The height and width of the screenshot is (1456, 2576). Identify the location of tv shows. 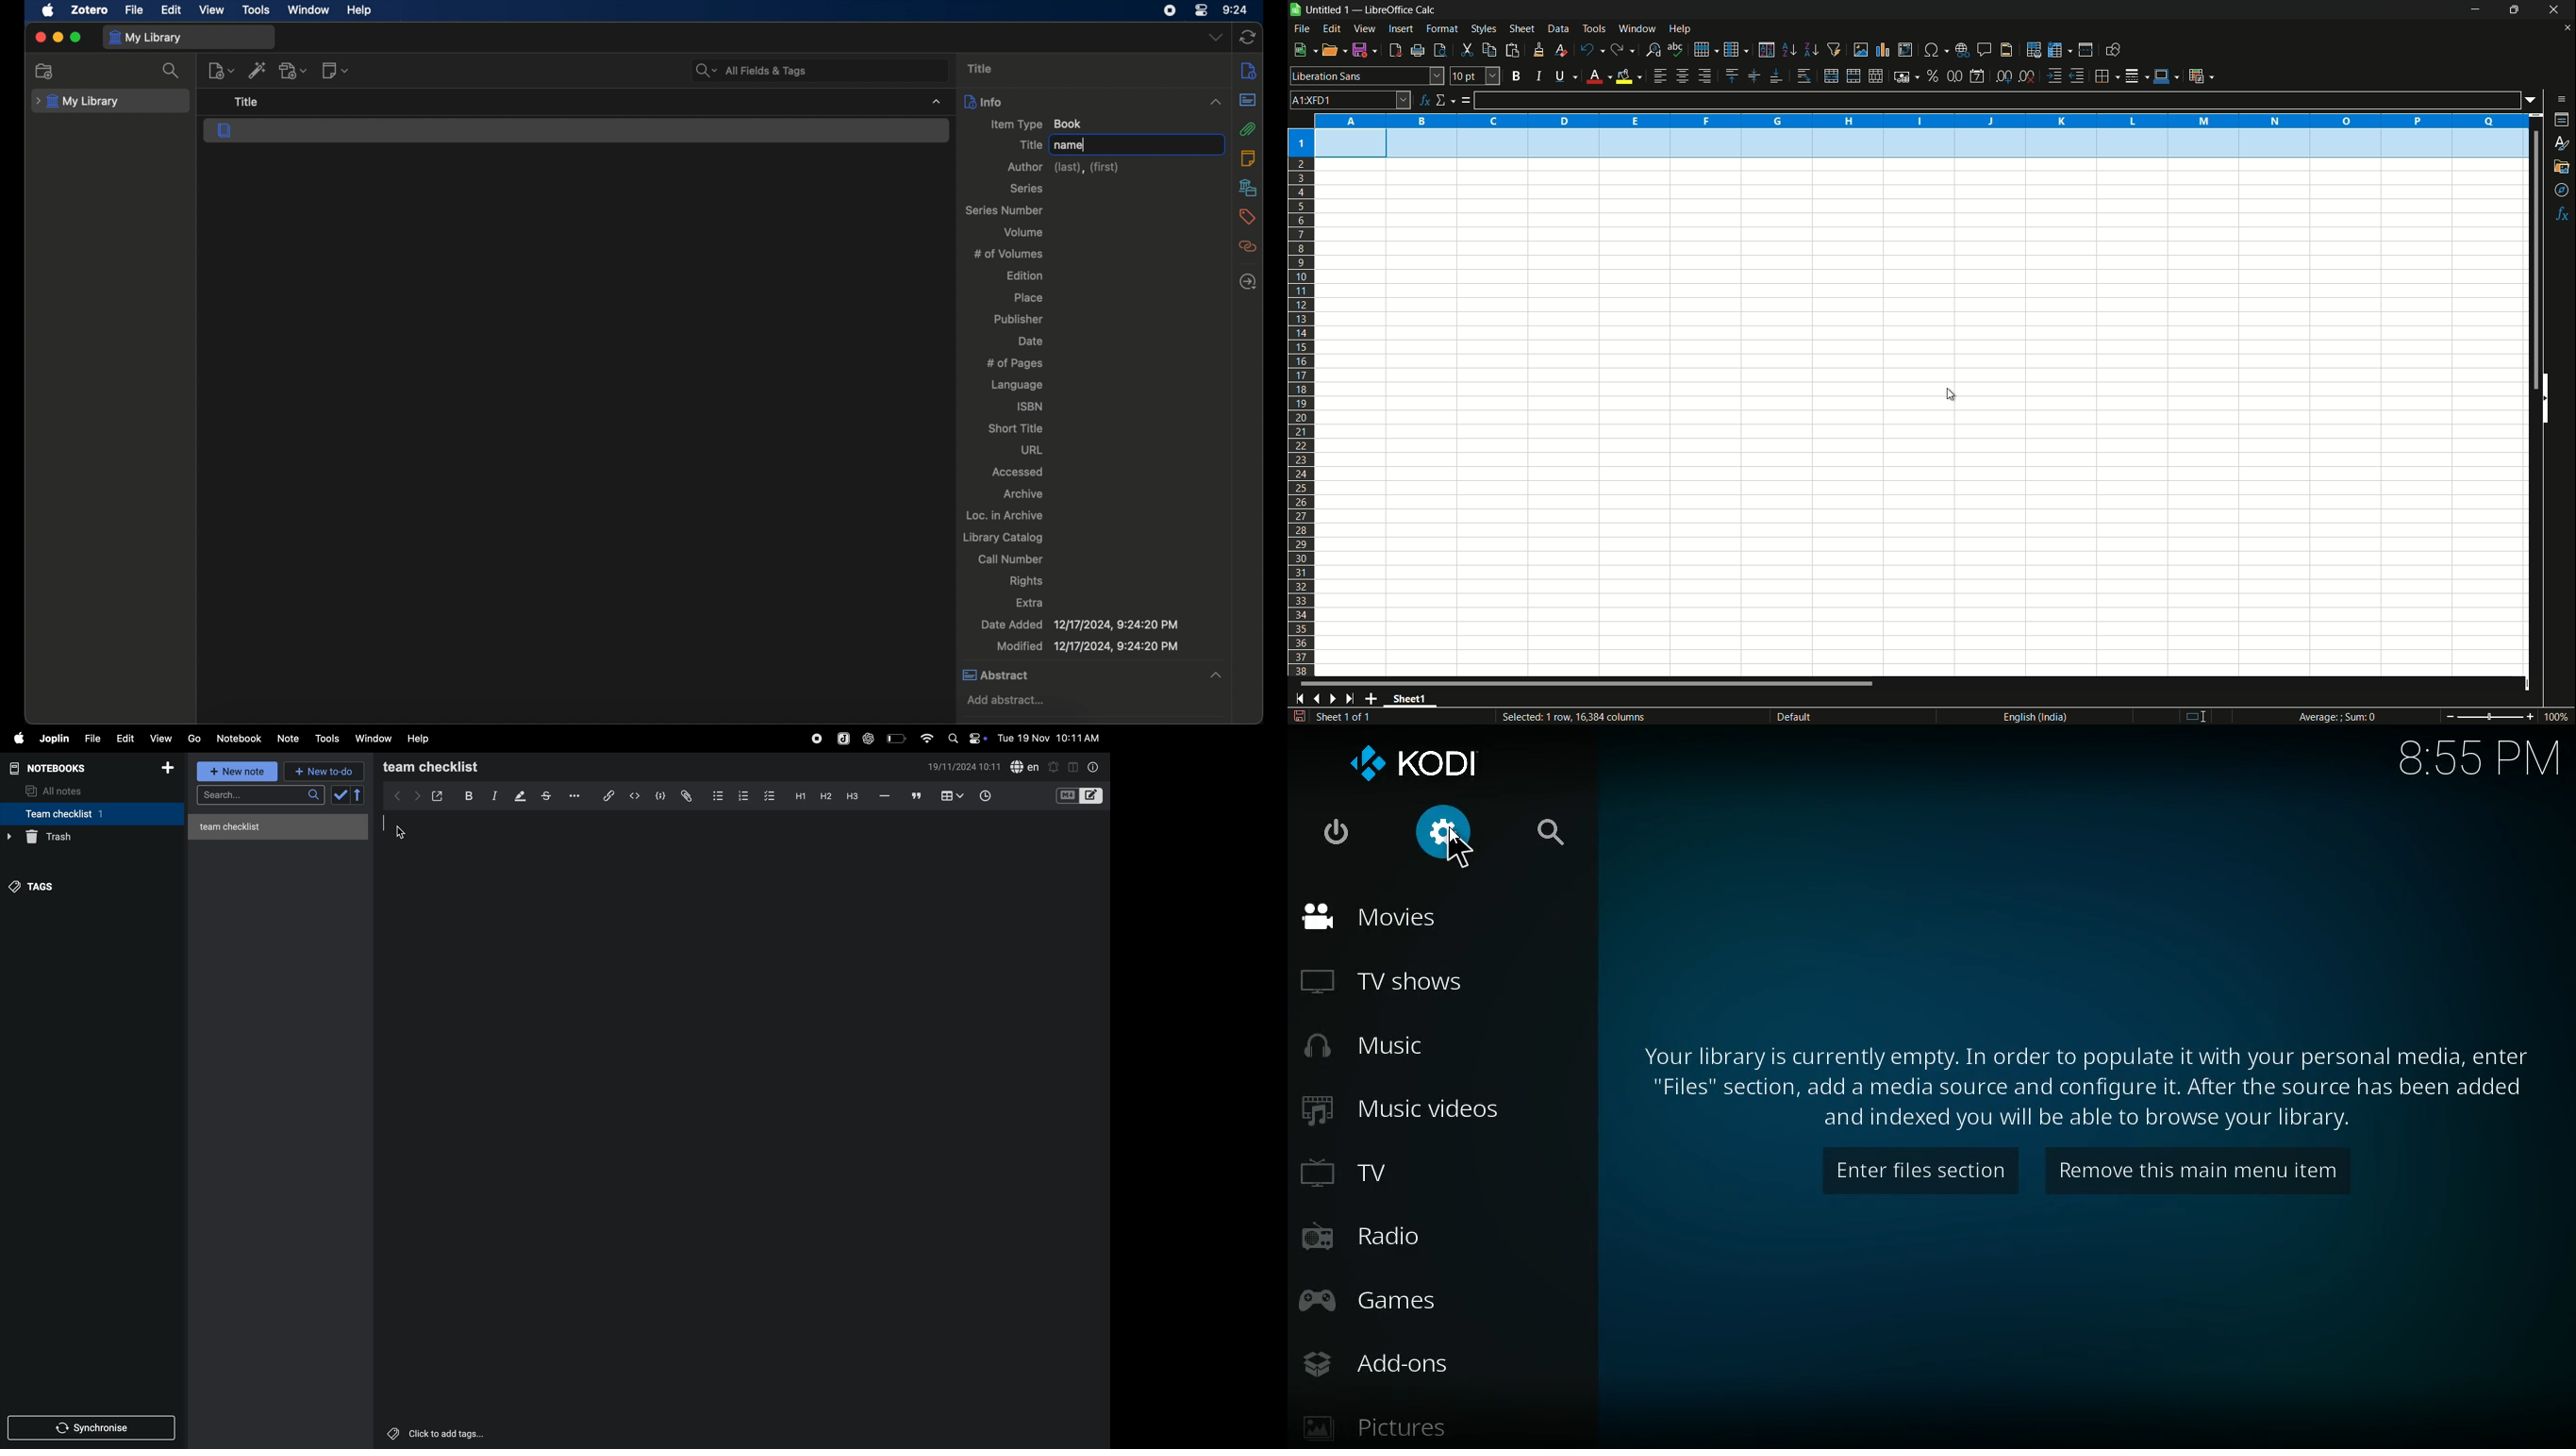
(1393, 982).